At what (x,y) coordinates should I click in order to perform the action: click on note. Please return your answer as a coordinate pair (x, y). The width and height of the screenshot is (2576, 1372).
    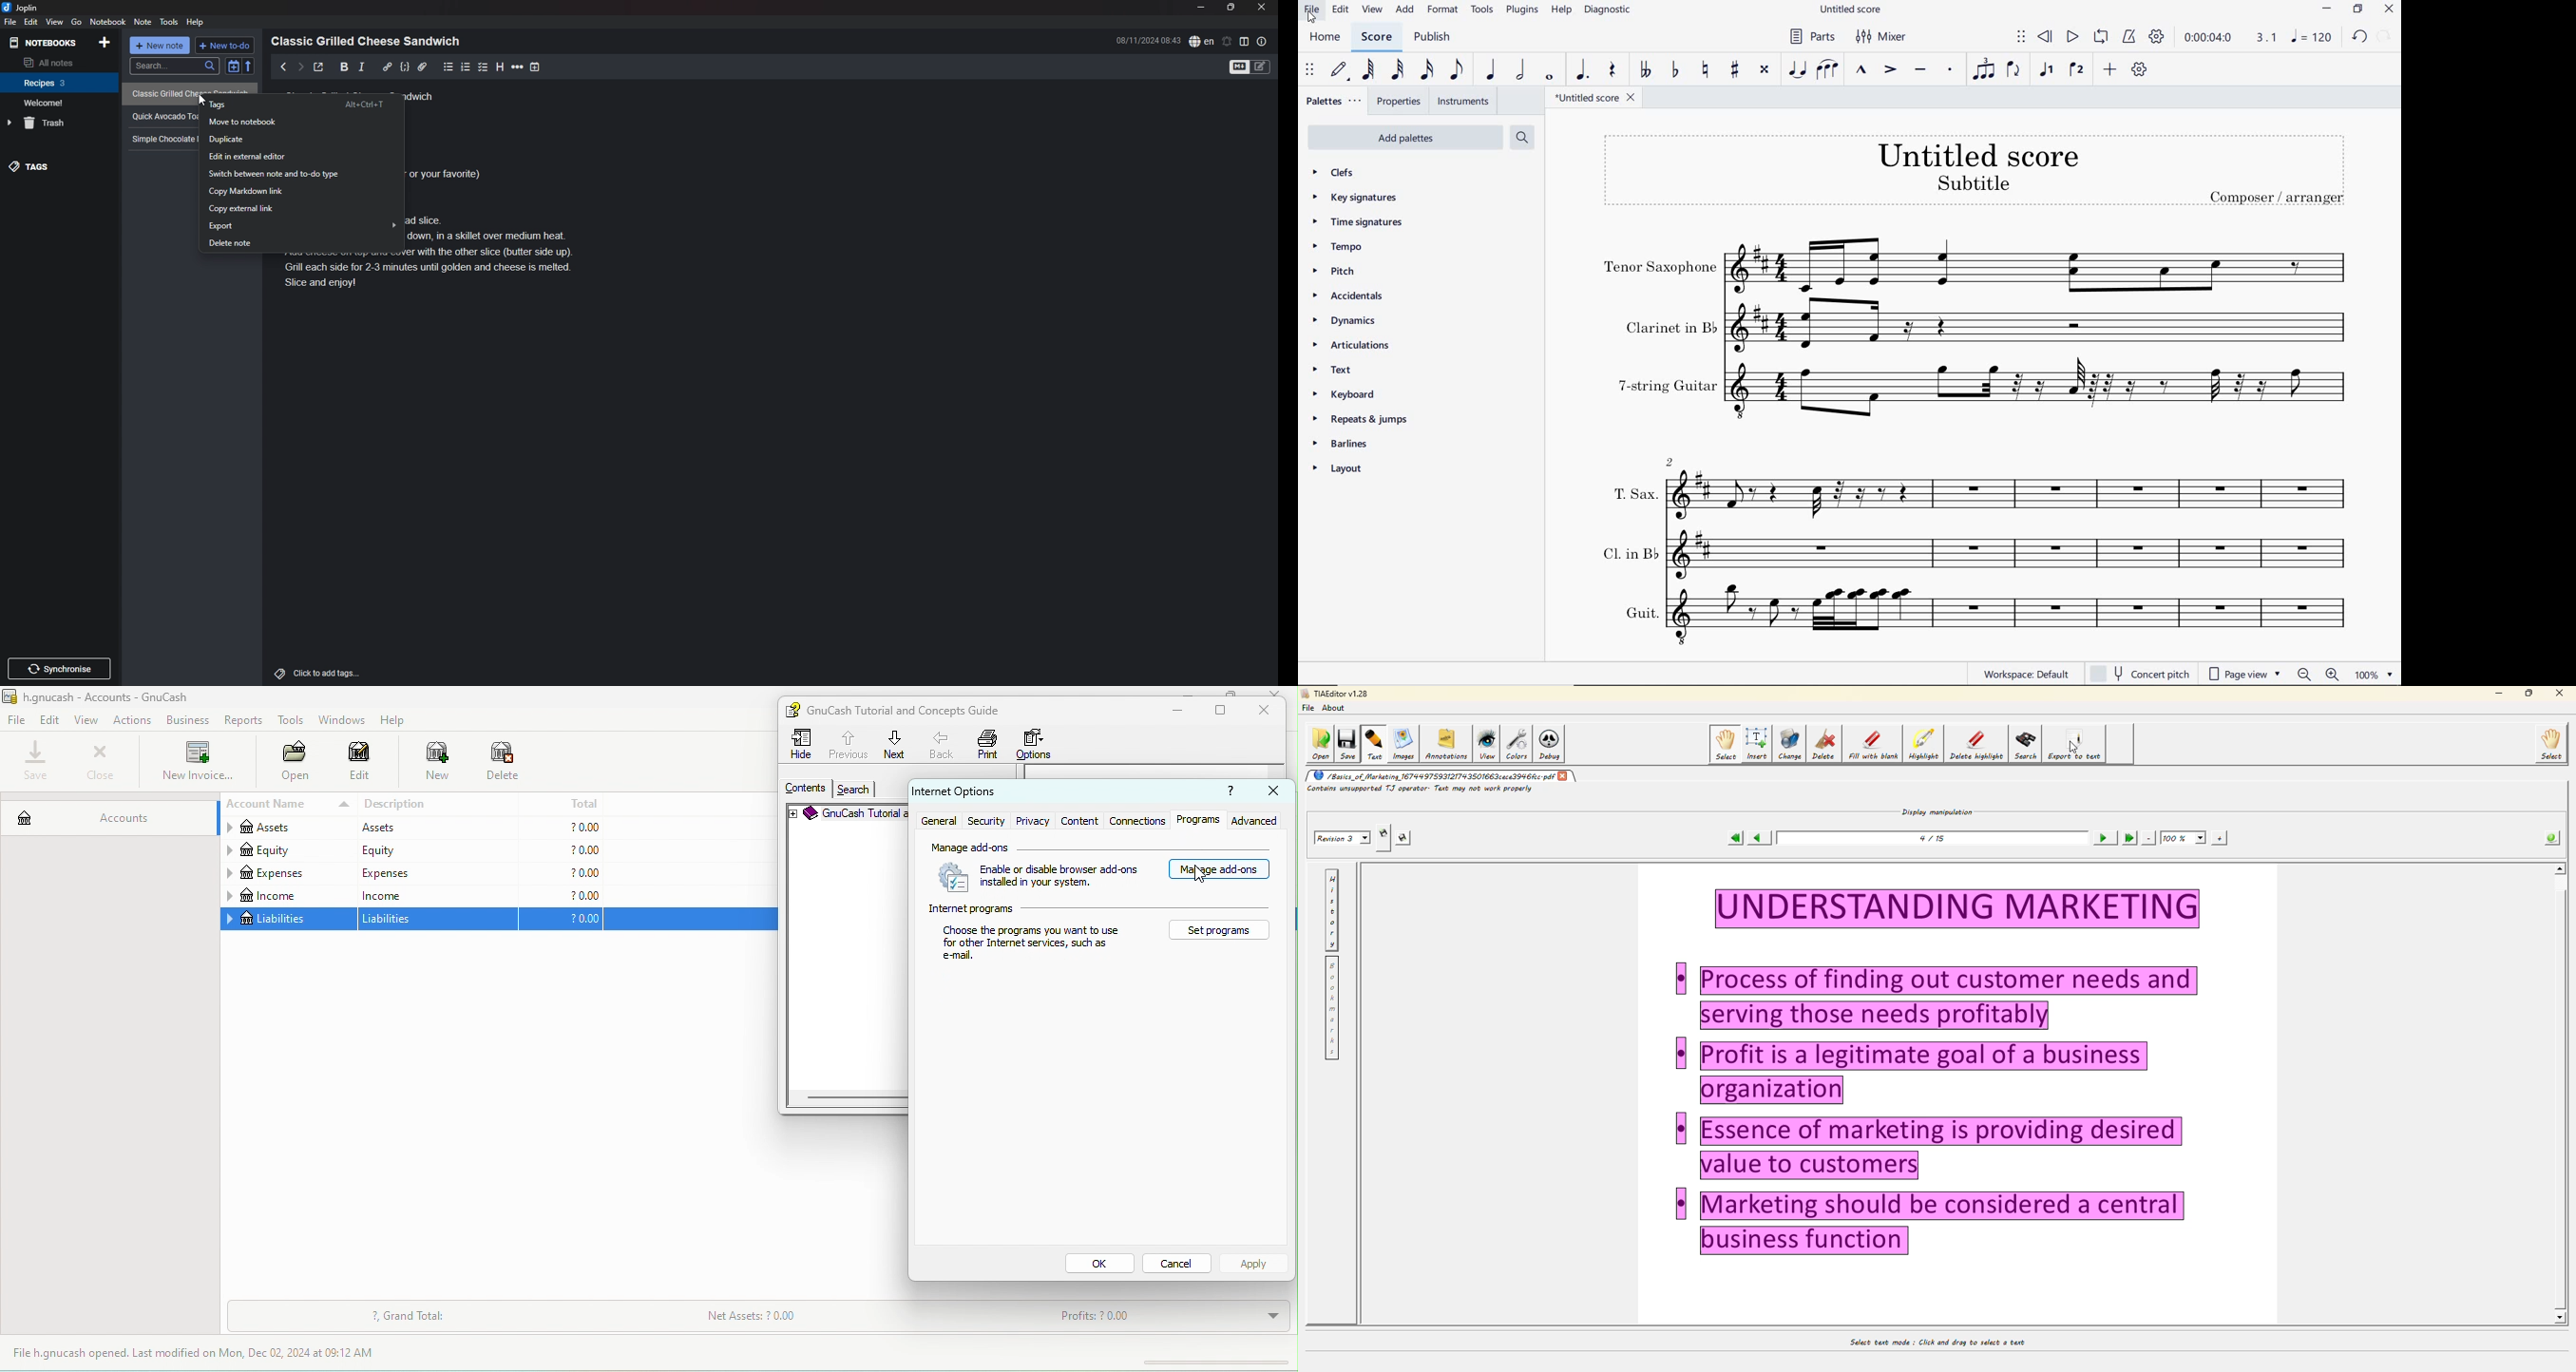
    Looking at the image, I should click on (142, 22).